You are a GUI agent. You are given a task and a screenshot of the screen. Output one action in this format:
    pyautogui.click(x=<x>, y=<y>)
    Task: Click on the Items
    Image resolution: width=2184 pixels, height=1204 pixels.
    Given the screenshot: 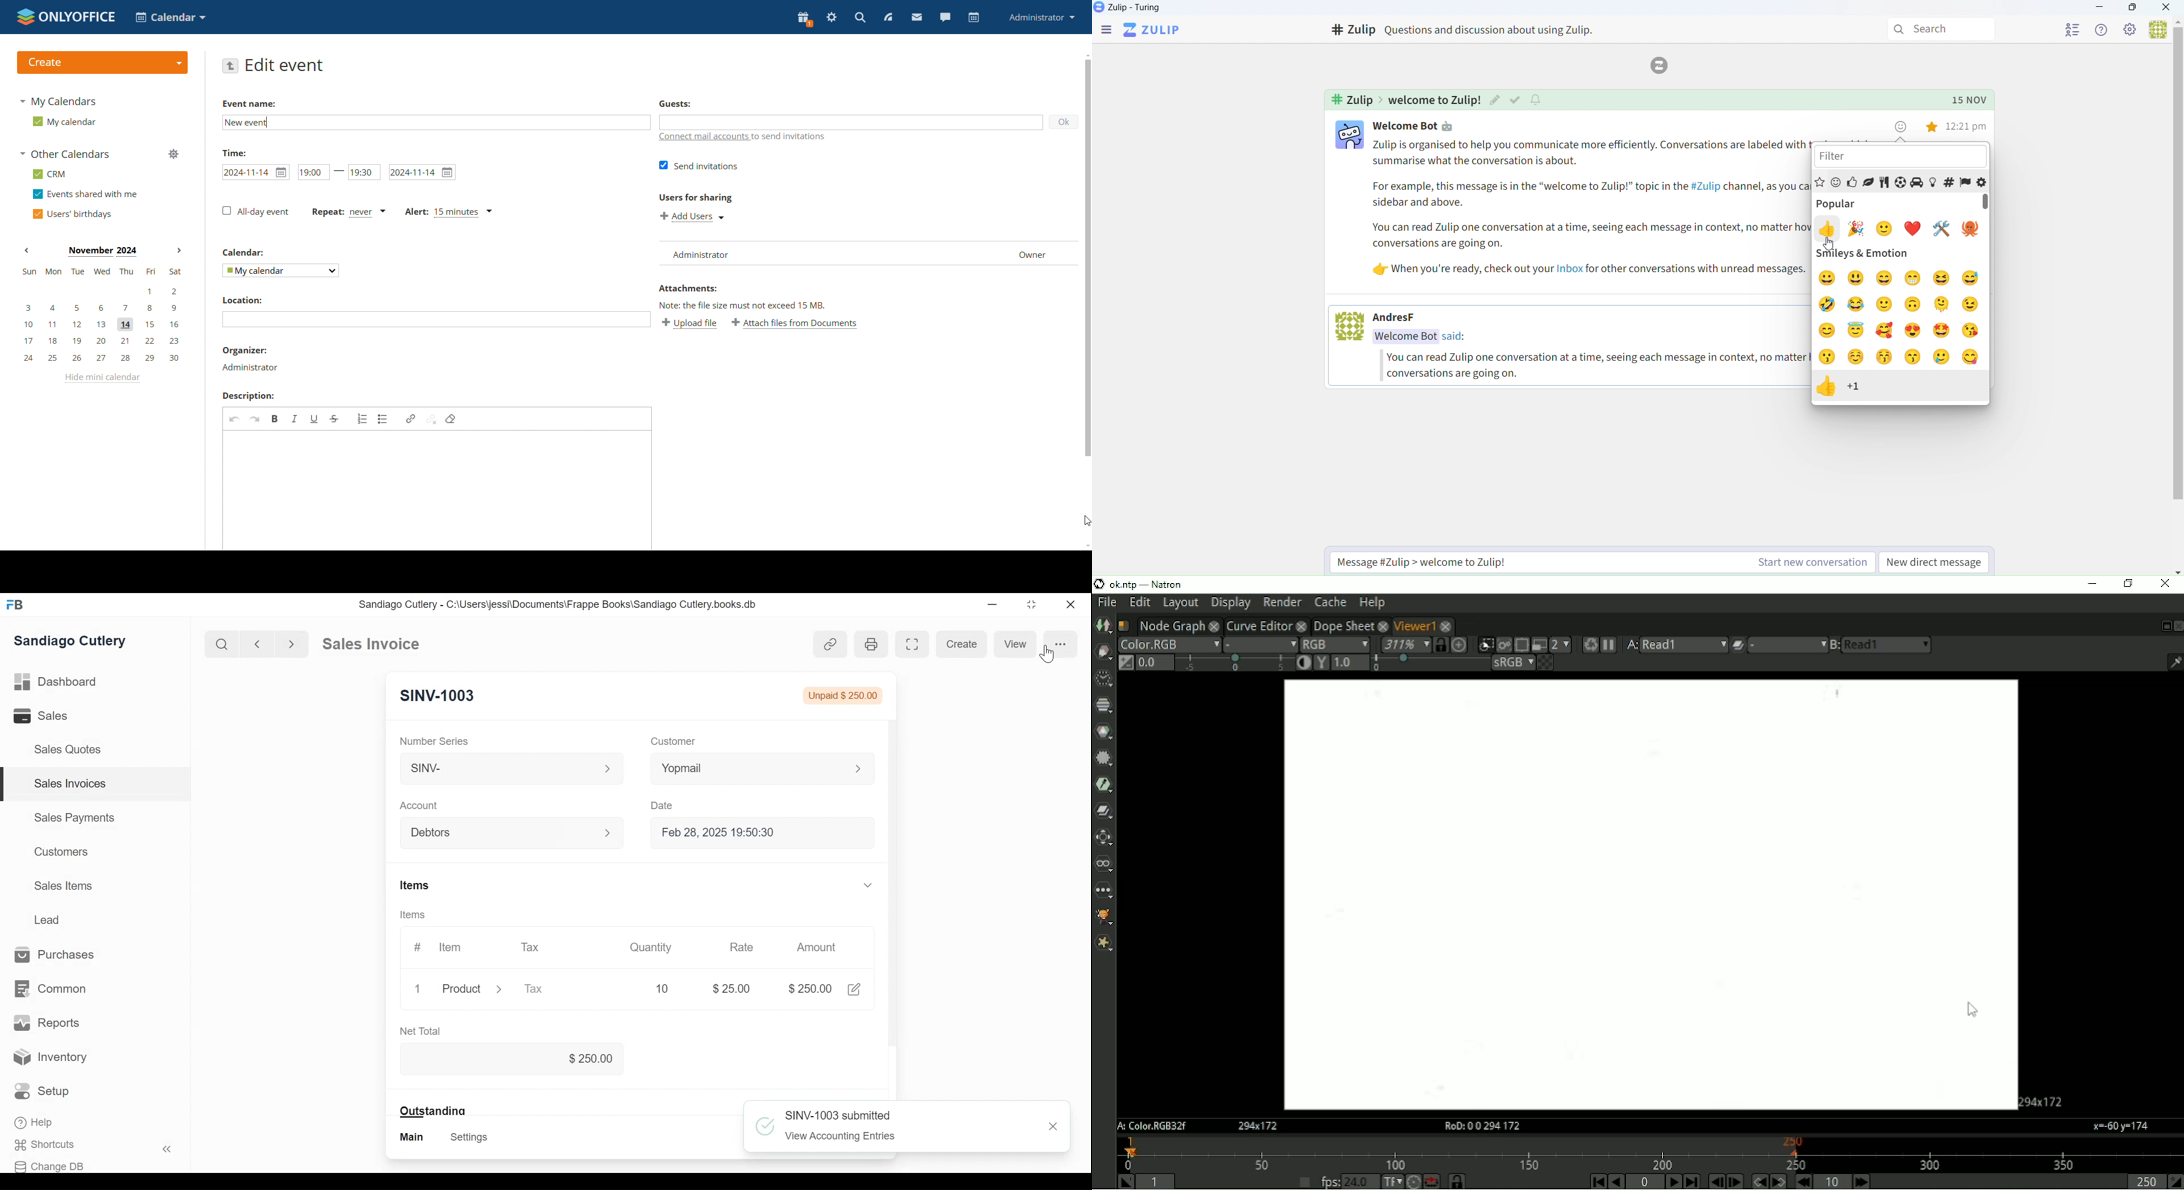 What is the action you would take?
    pyautogui.click(x=417, y=882)
    